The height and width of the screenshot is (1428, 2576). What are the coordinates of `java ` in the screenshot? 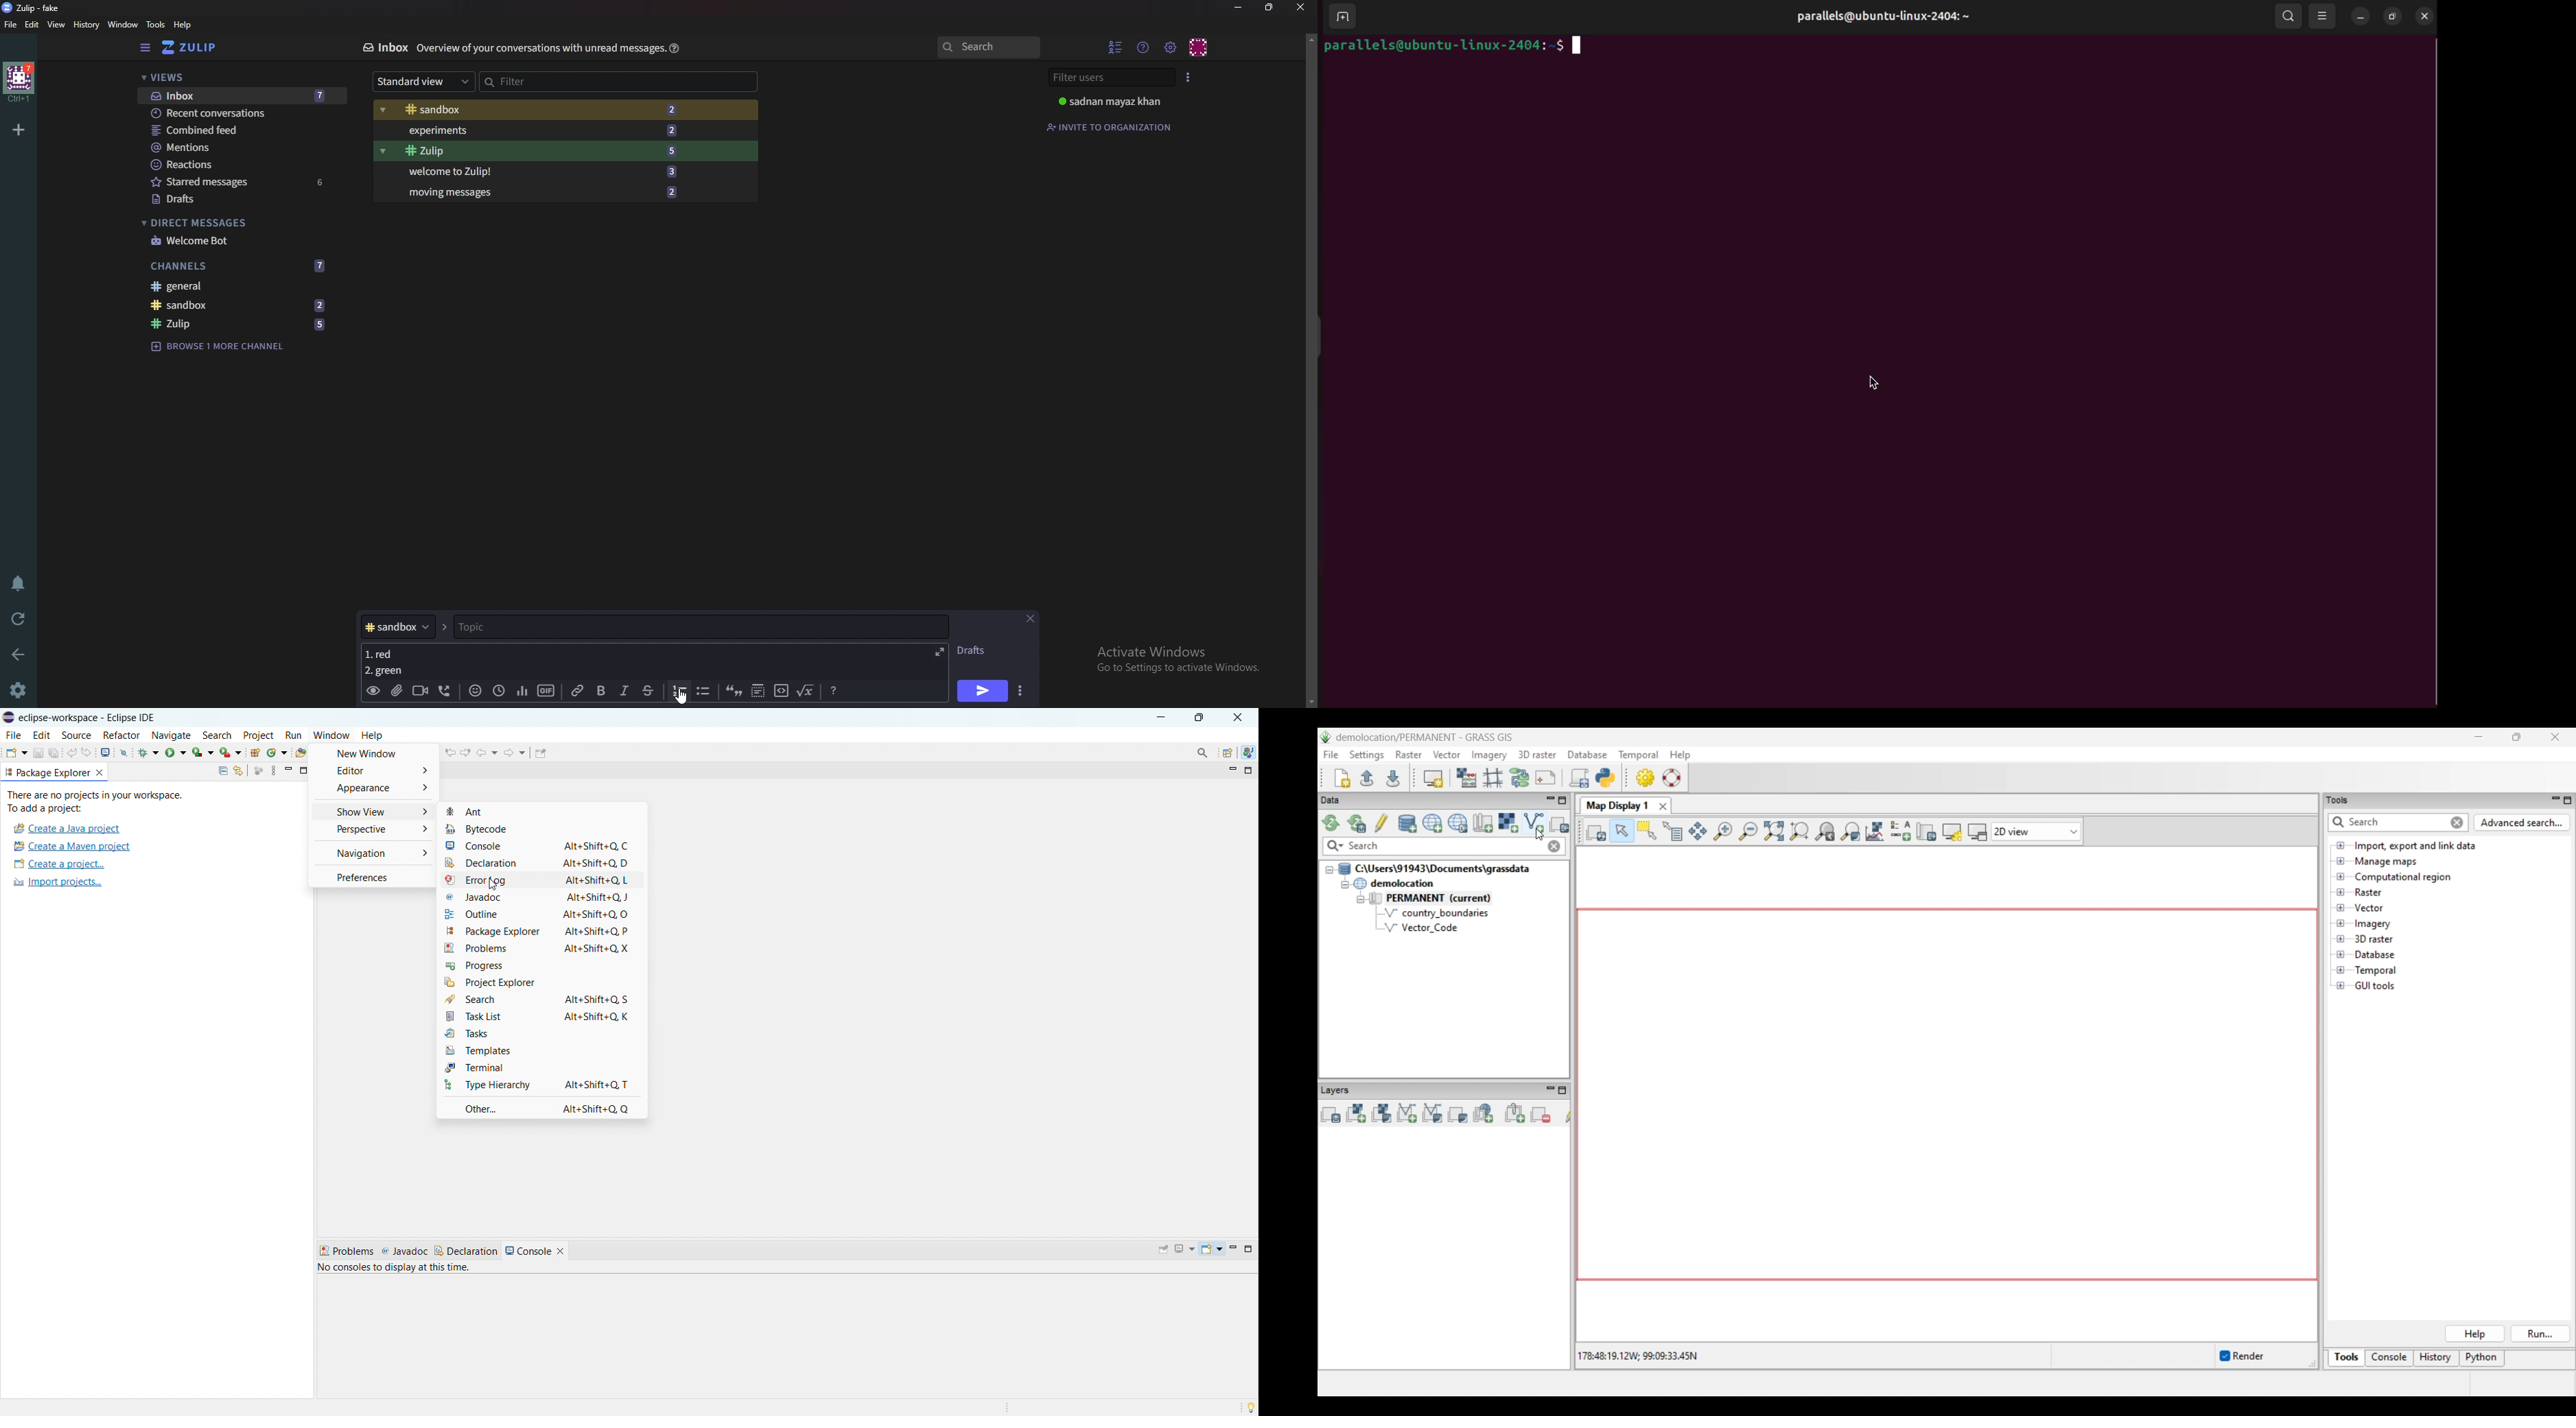 It's located at (1253, 748).